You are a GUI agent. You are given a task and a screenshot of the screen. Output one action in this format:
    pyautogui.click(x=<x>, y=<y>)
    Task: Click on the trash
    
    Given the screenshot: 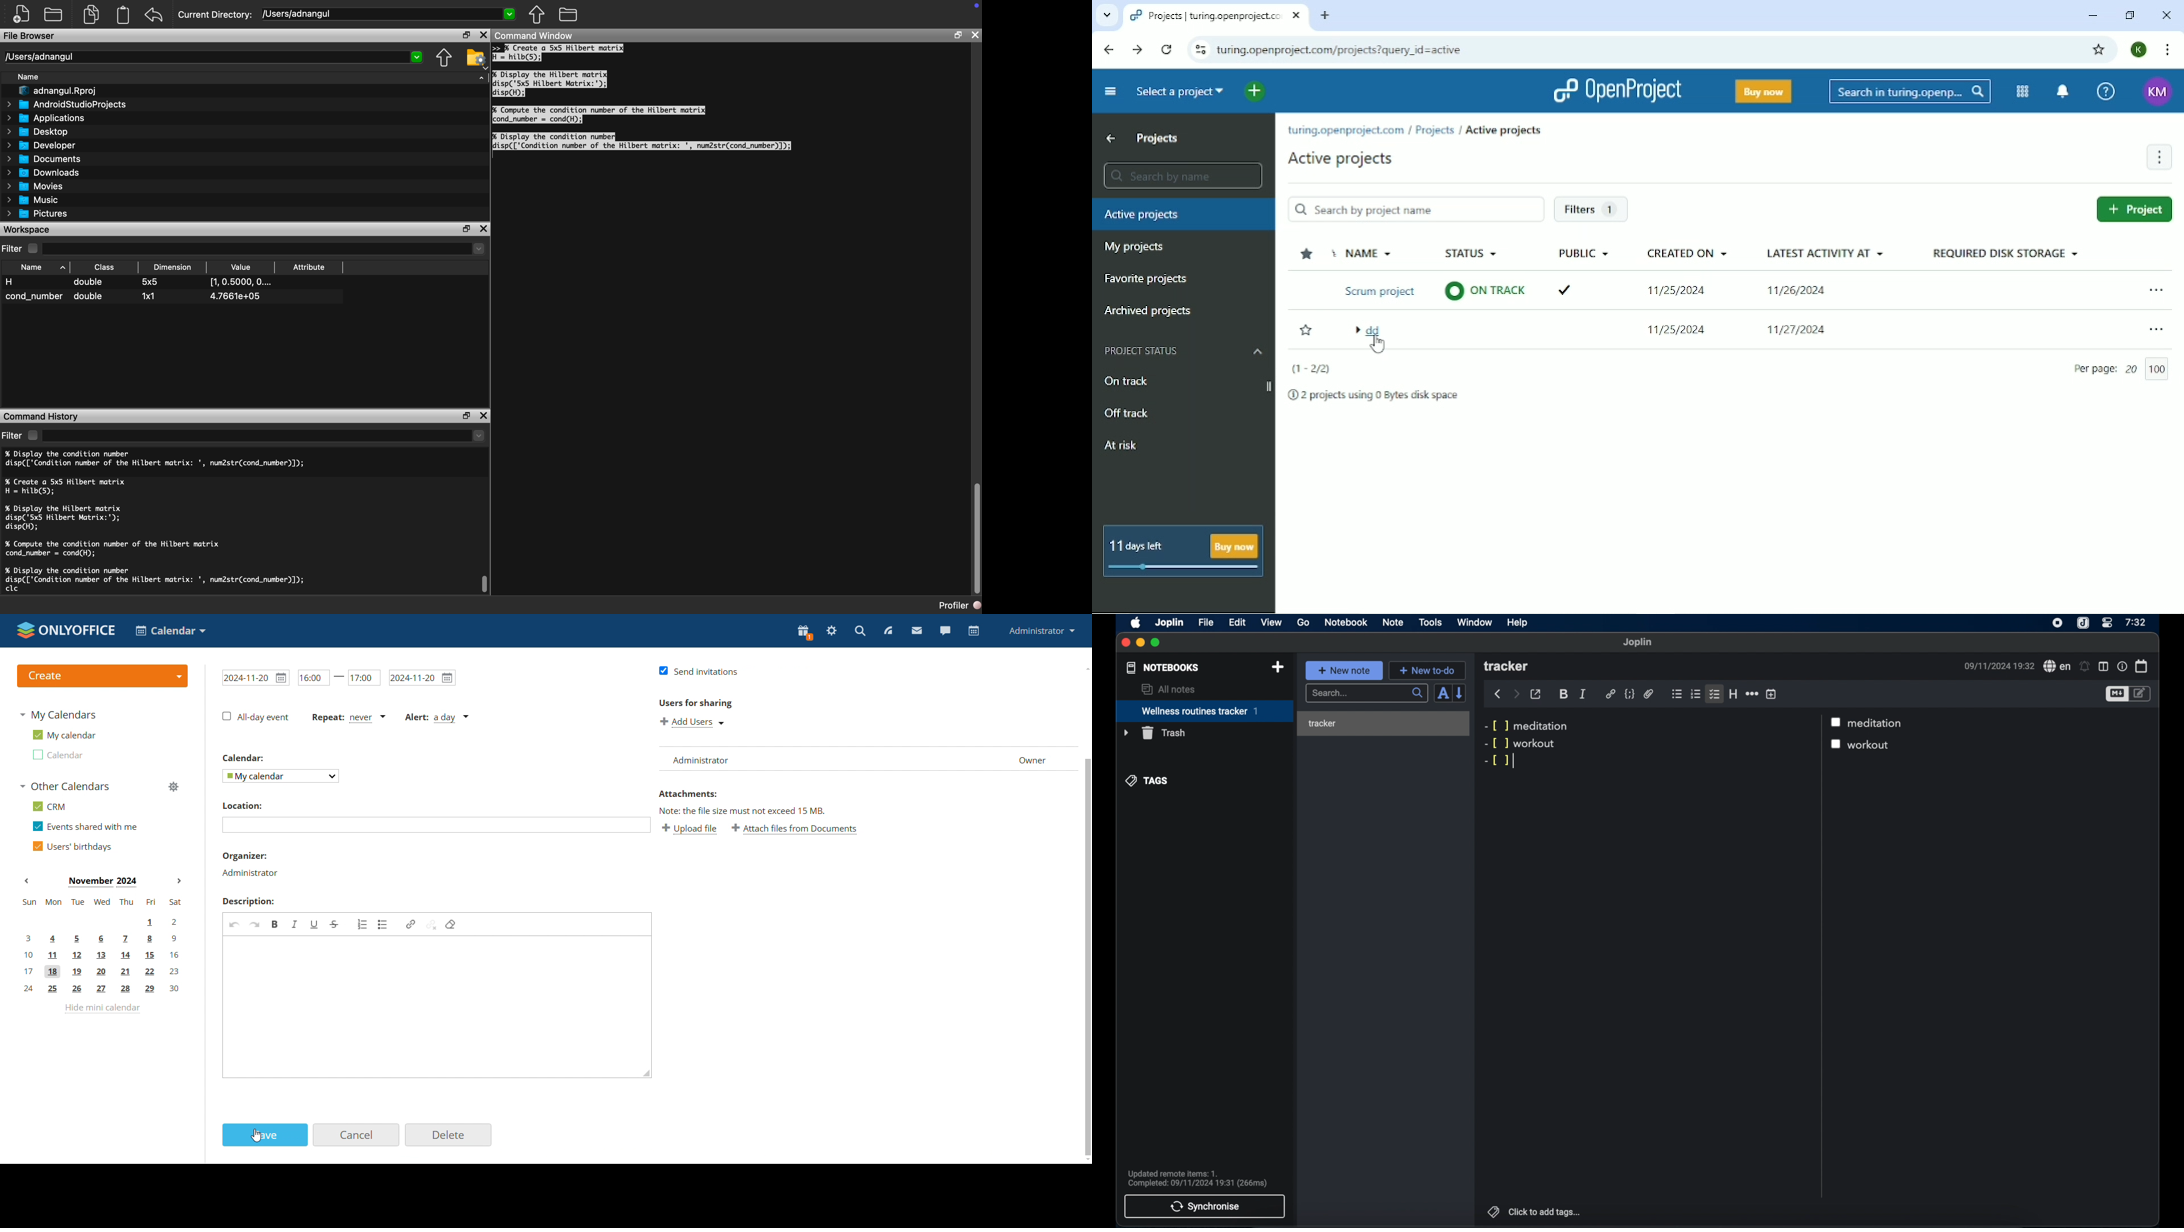 What is the action you would take?
    pyautogui.click(x=1154, y=733)
    